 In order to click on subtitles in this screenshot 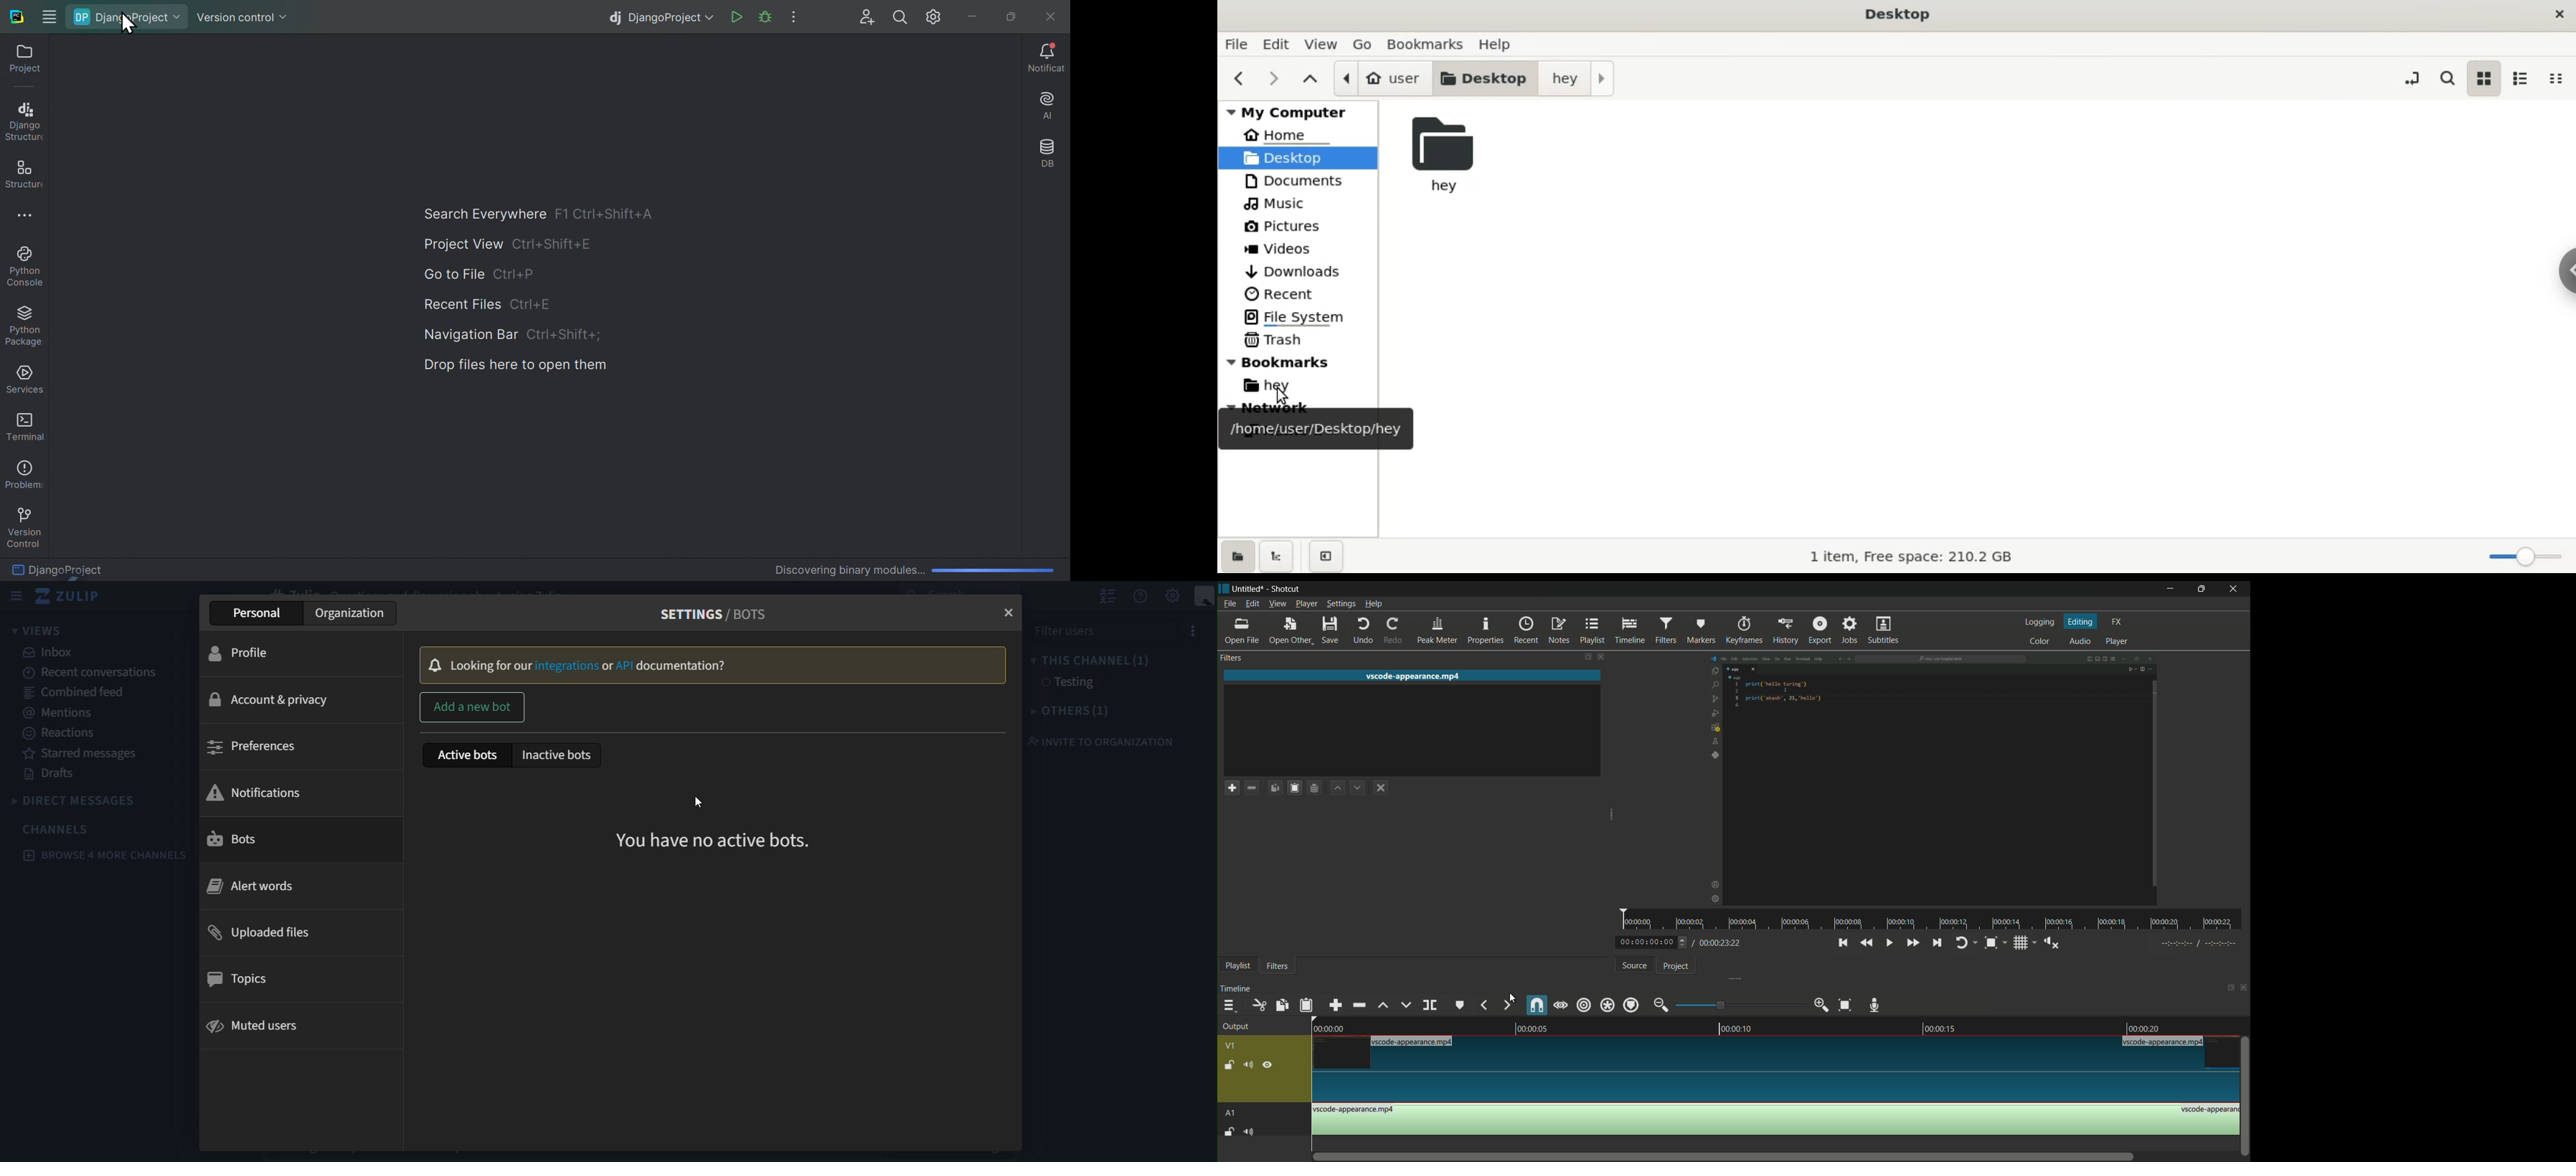, I will do `click(1884, 630)`.